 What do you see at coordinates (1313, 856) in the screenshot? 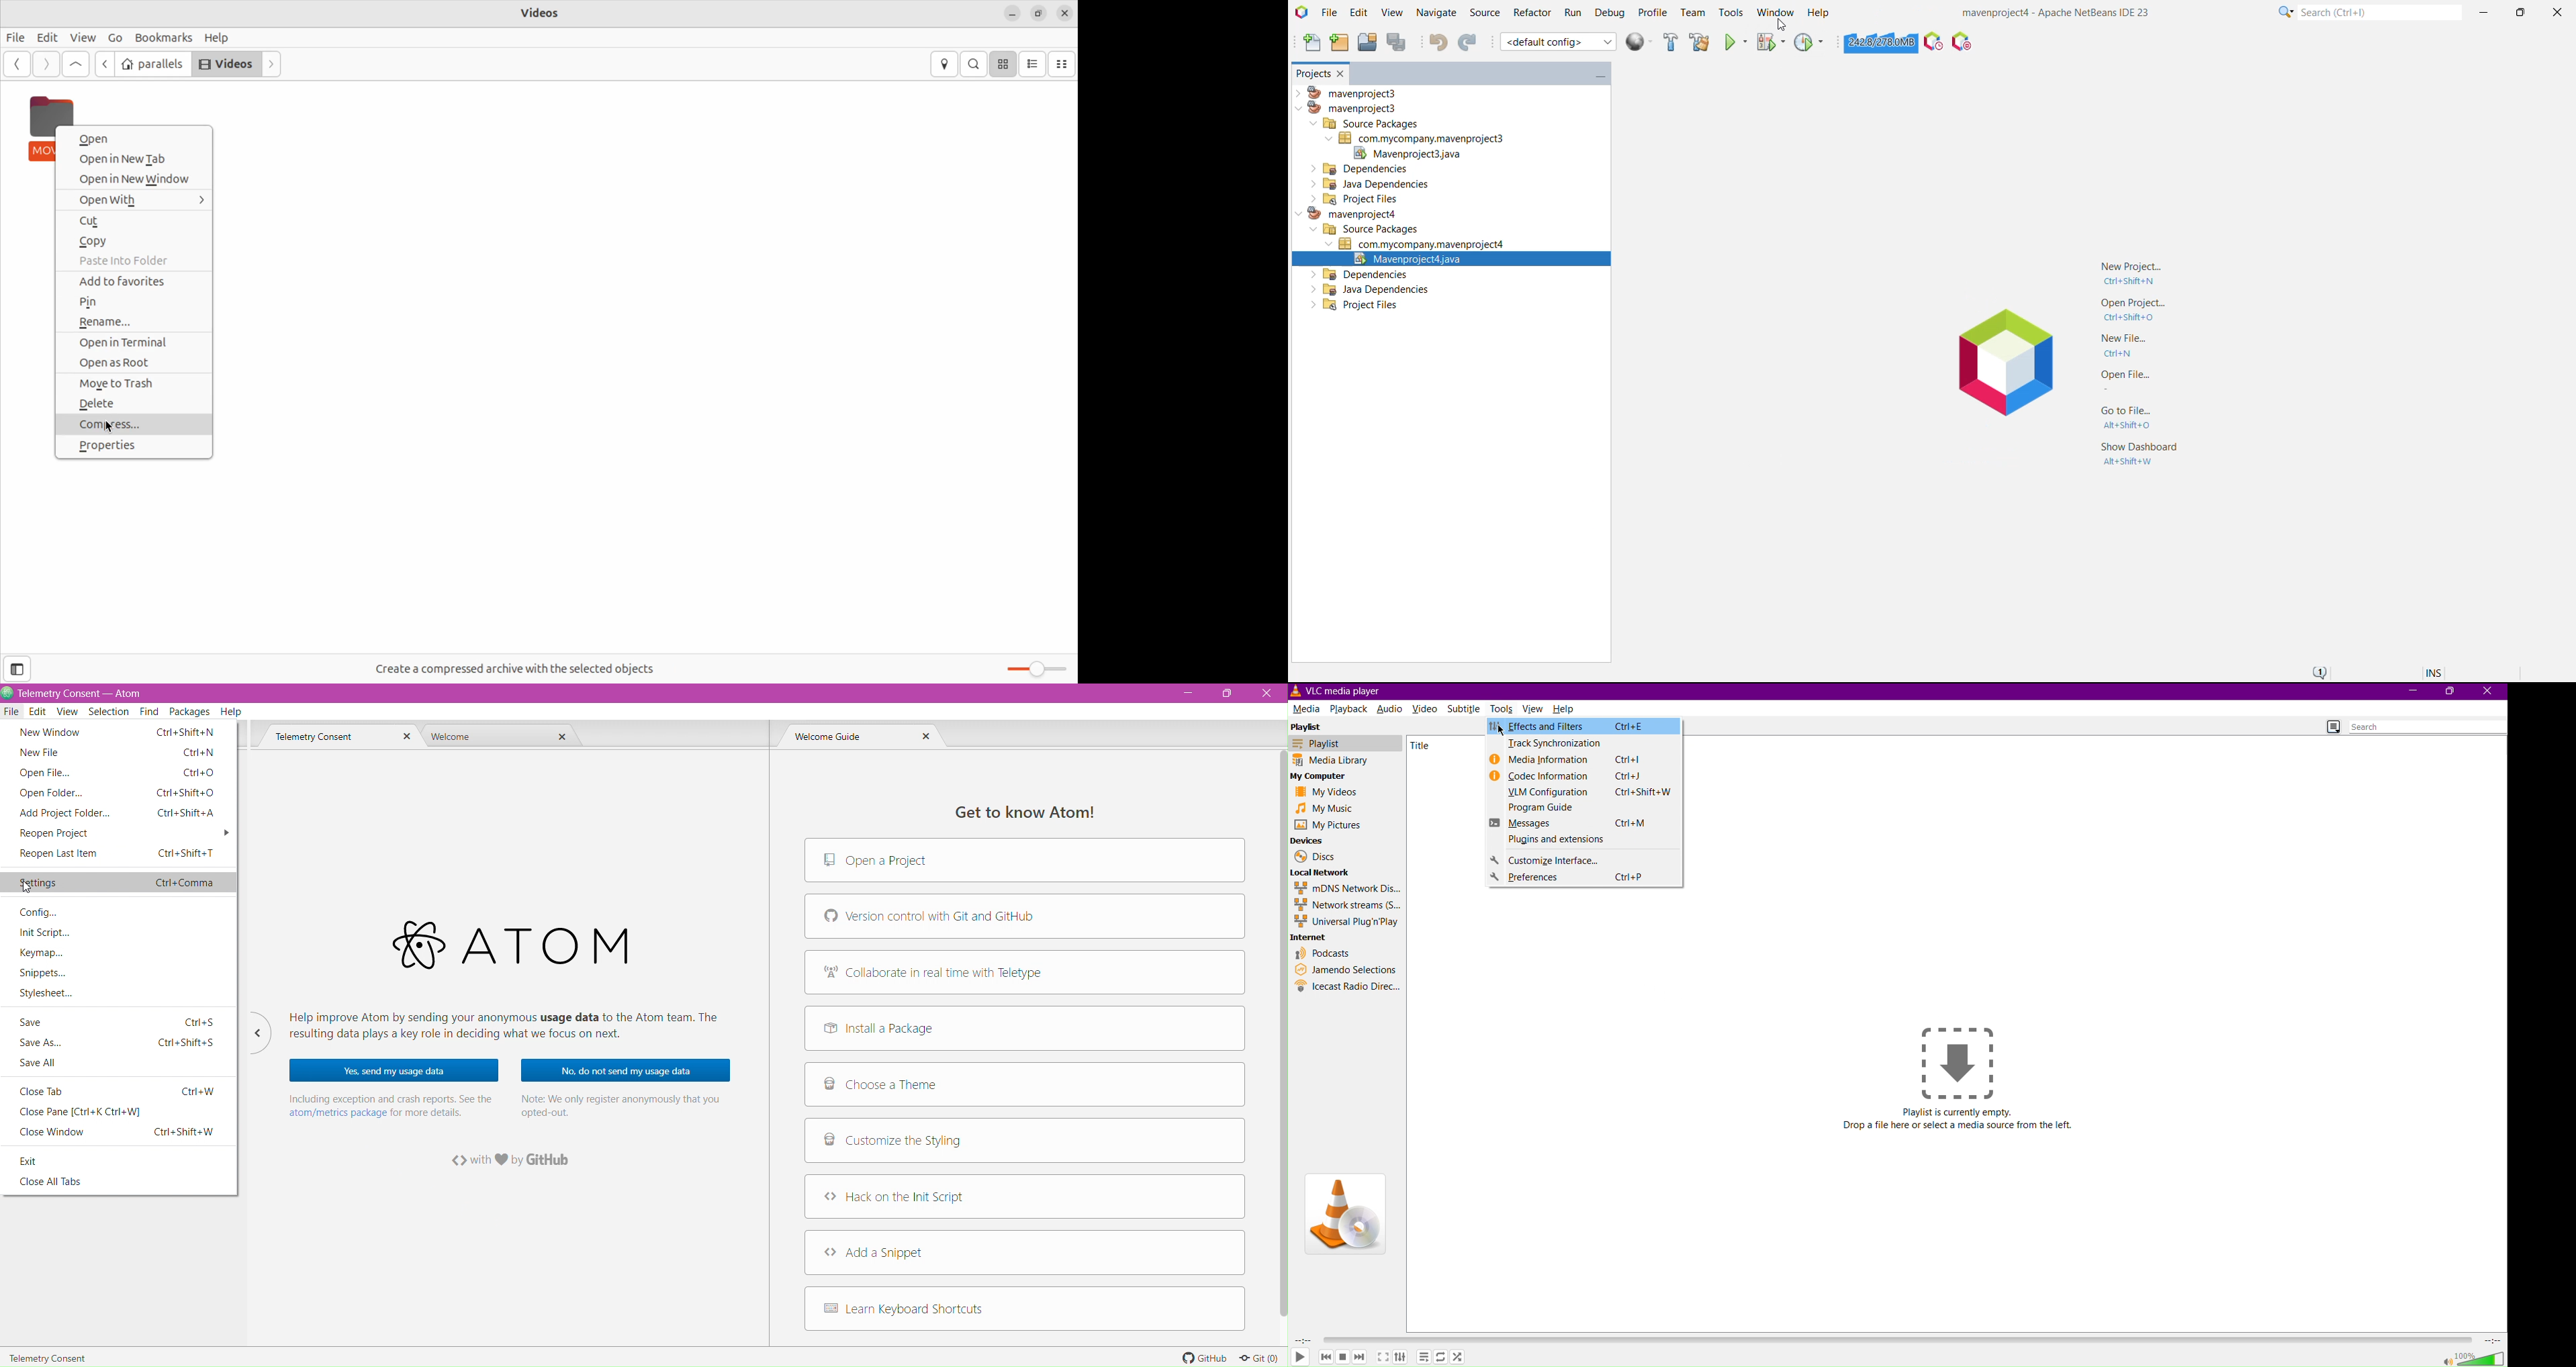
I see `Discs` at bounding box center [1313, 856].